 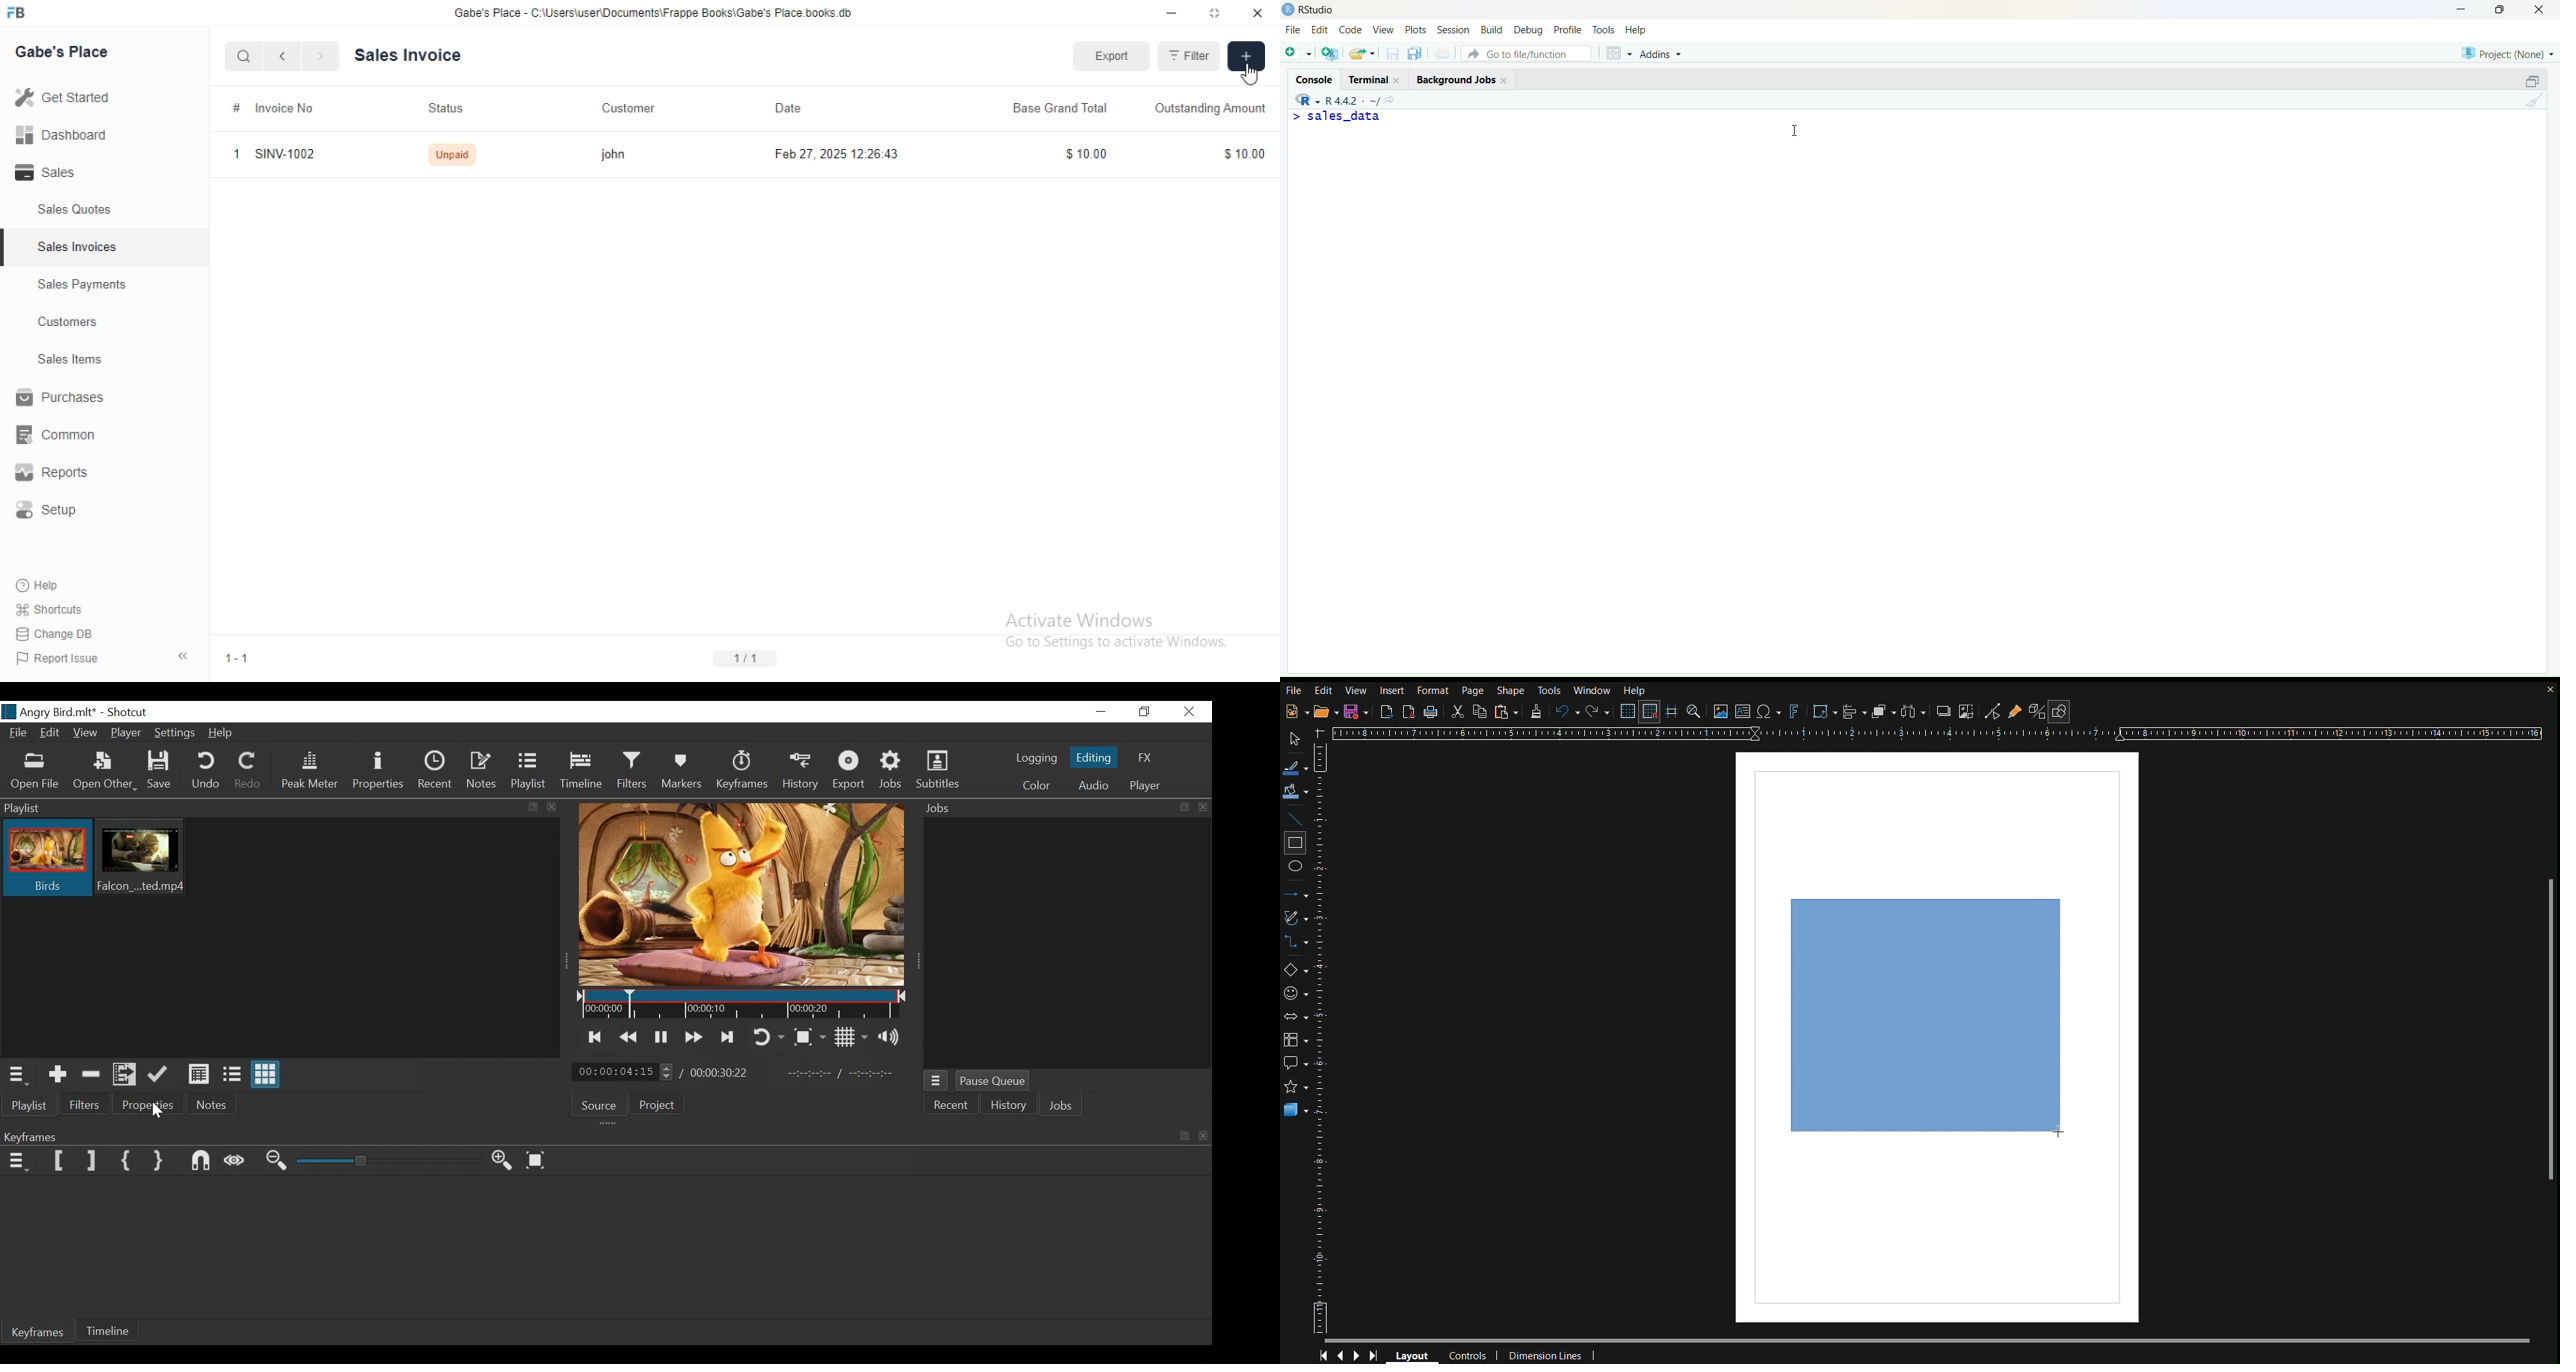 What do you see at coordinates (847, 772) in the screenshot?
I see `Export` at bounding box center [847, 772].